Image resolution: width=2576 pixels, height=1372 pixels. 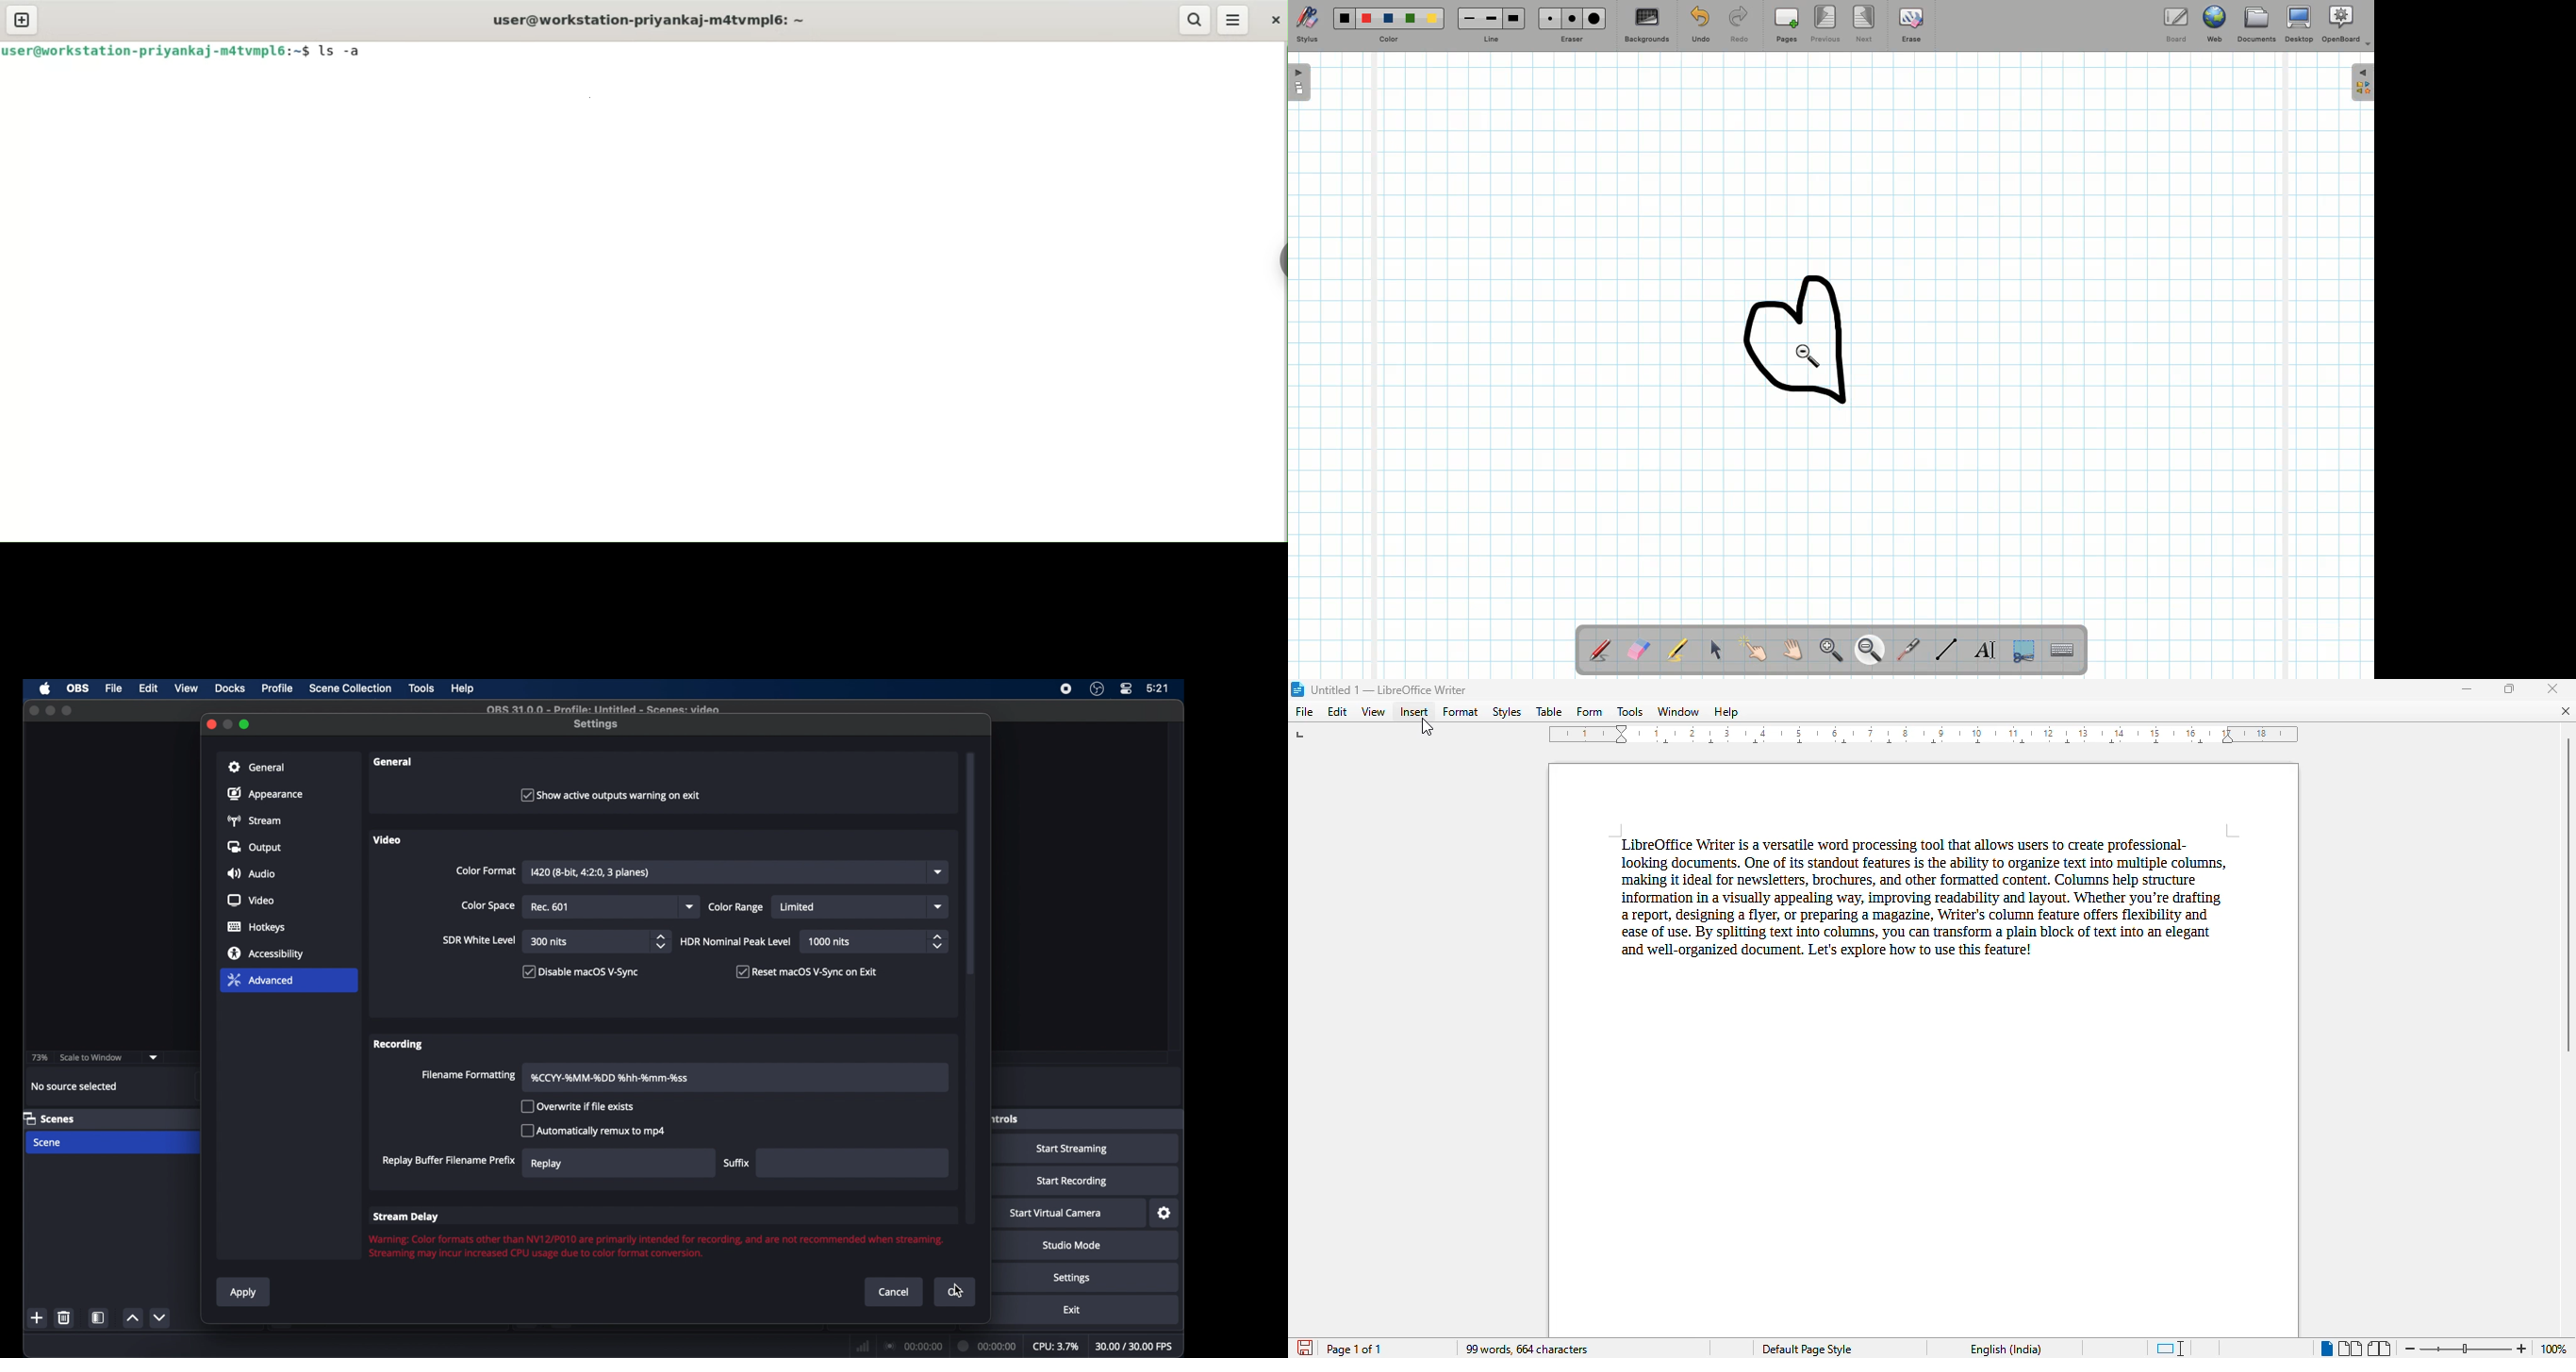 What do you see at coordinates (1647, 25) in the screenshot?
I see `Backgrounds` at bounding box center [1647, 25].